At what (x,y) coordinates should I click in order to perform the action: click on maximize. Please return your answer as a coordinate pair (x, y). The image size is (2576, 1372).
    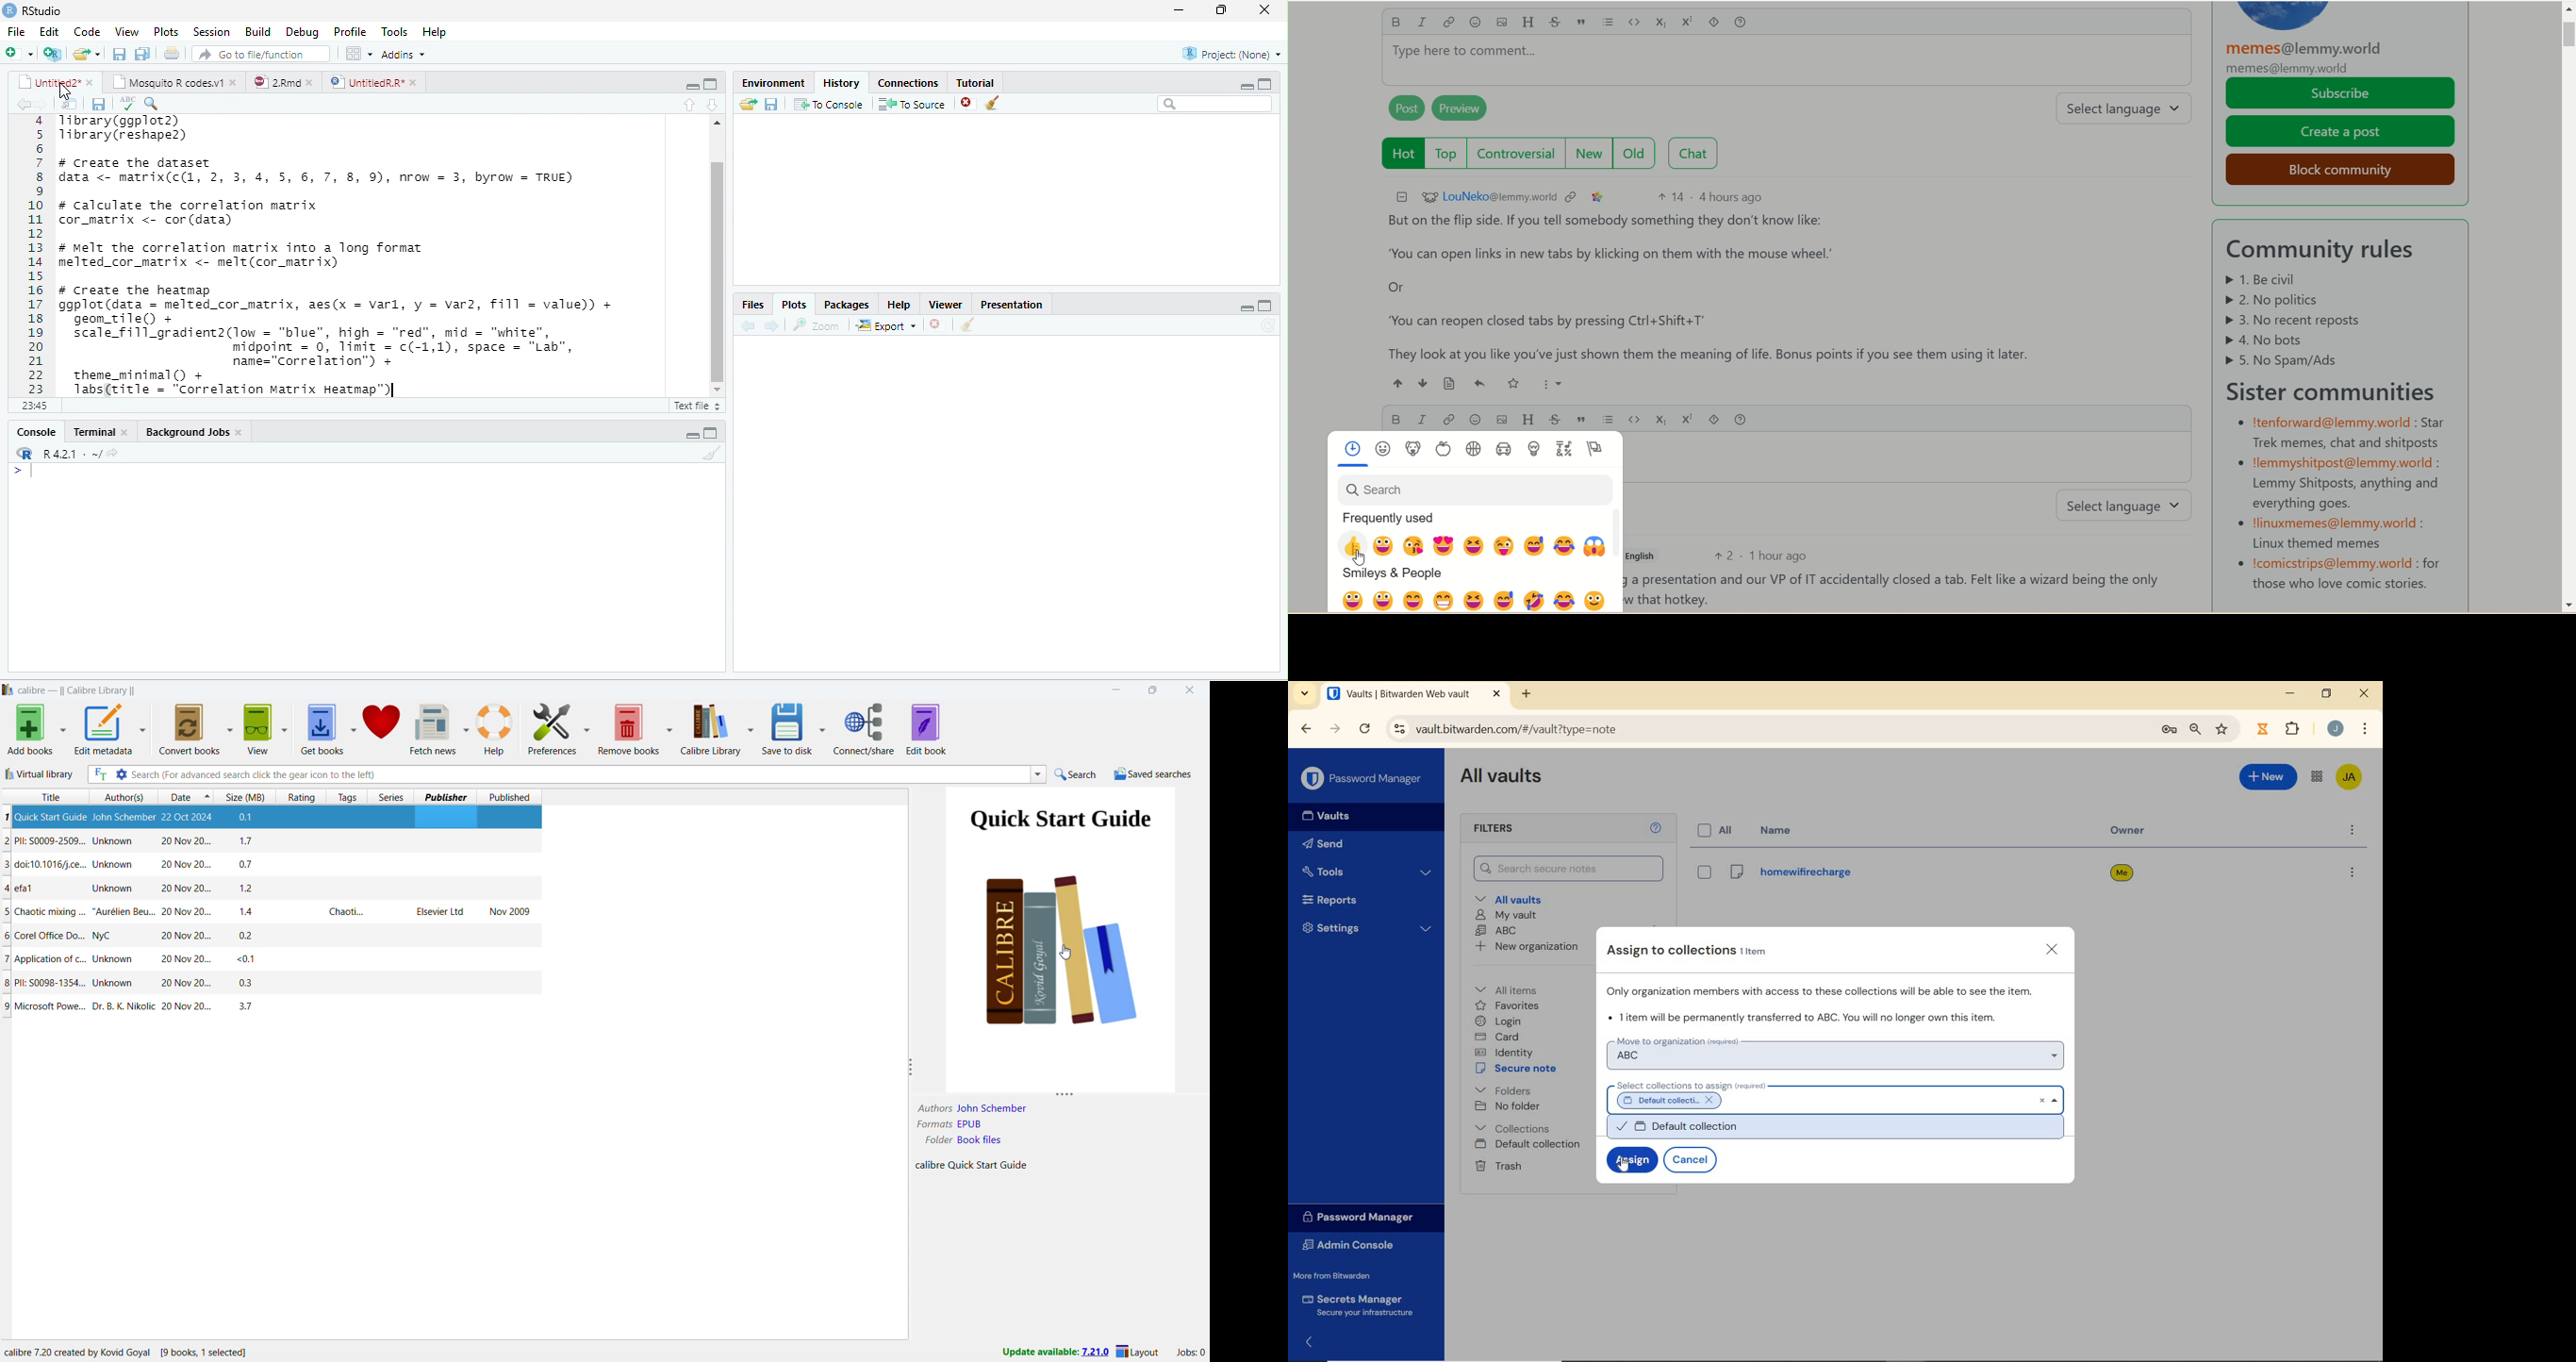
    Looking at the image, I should click on (710, 84).